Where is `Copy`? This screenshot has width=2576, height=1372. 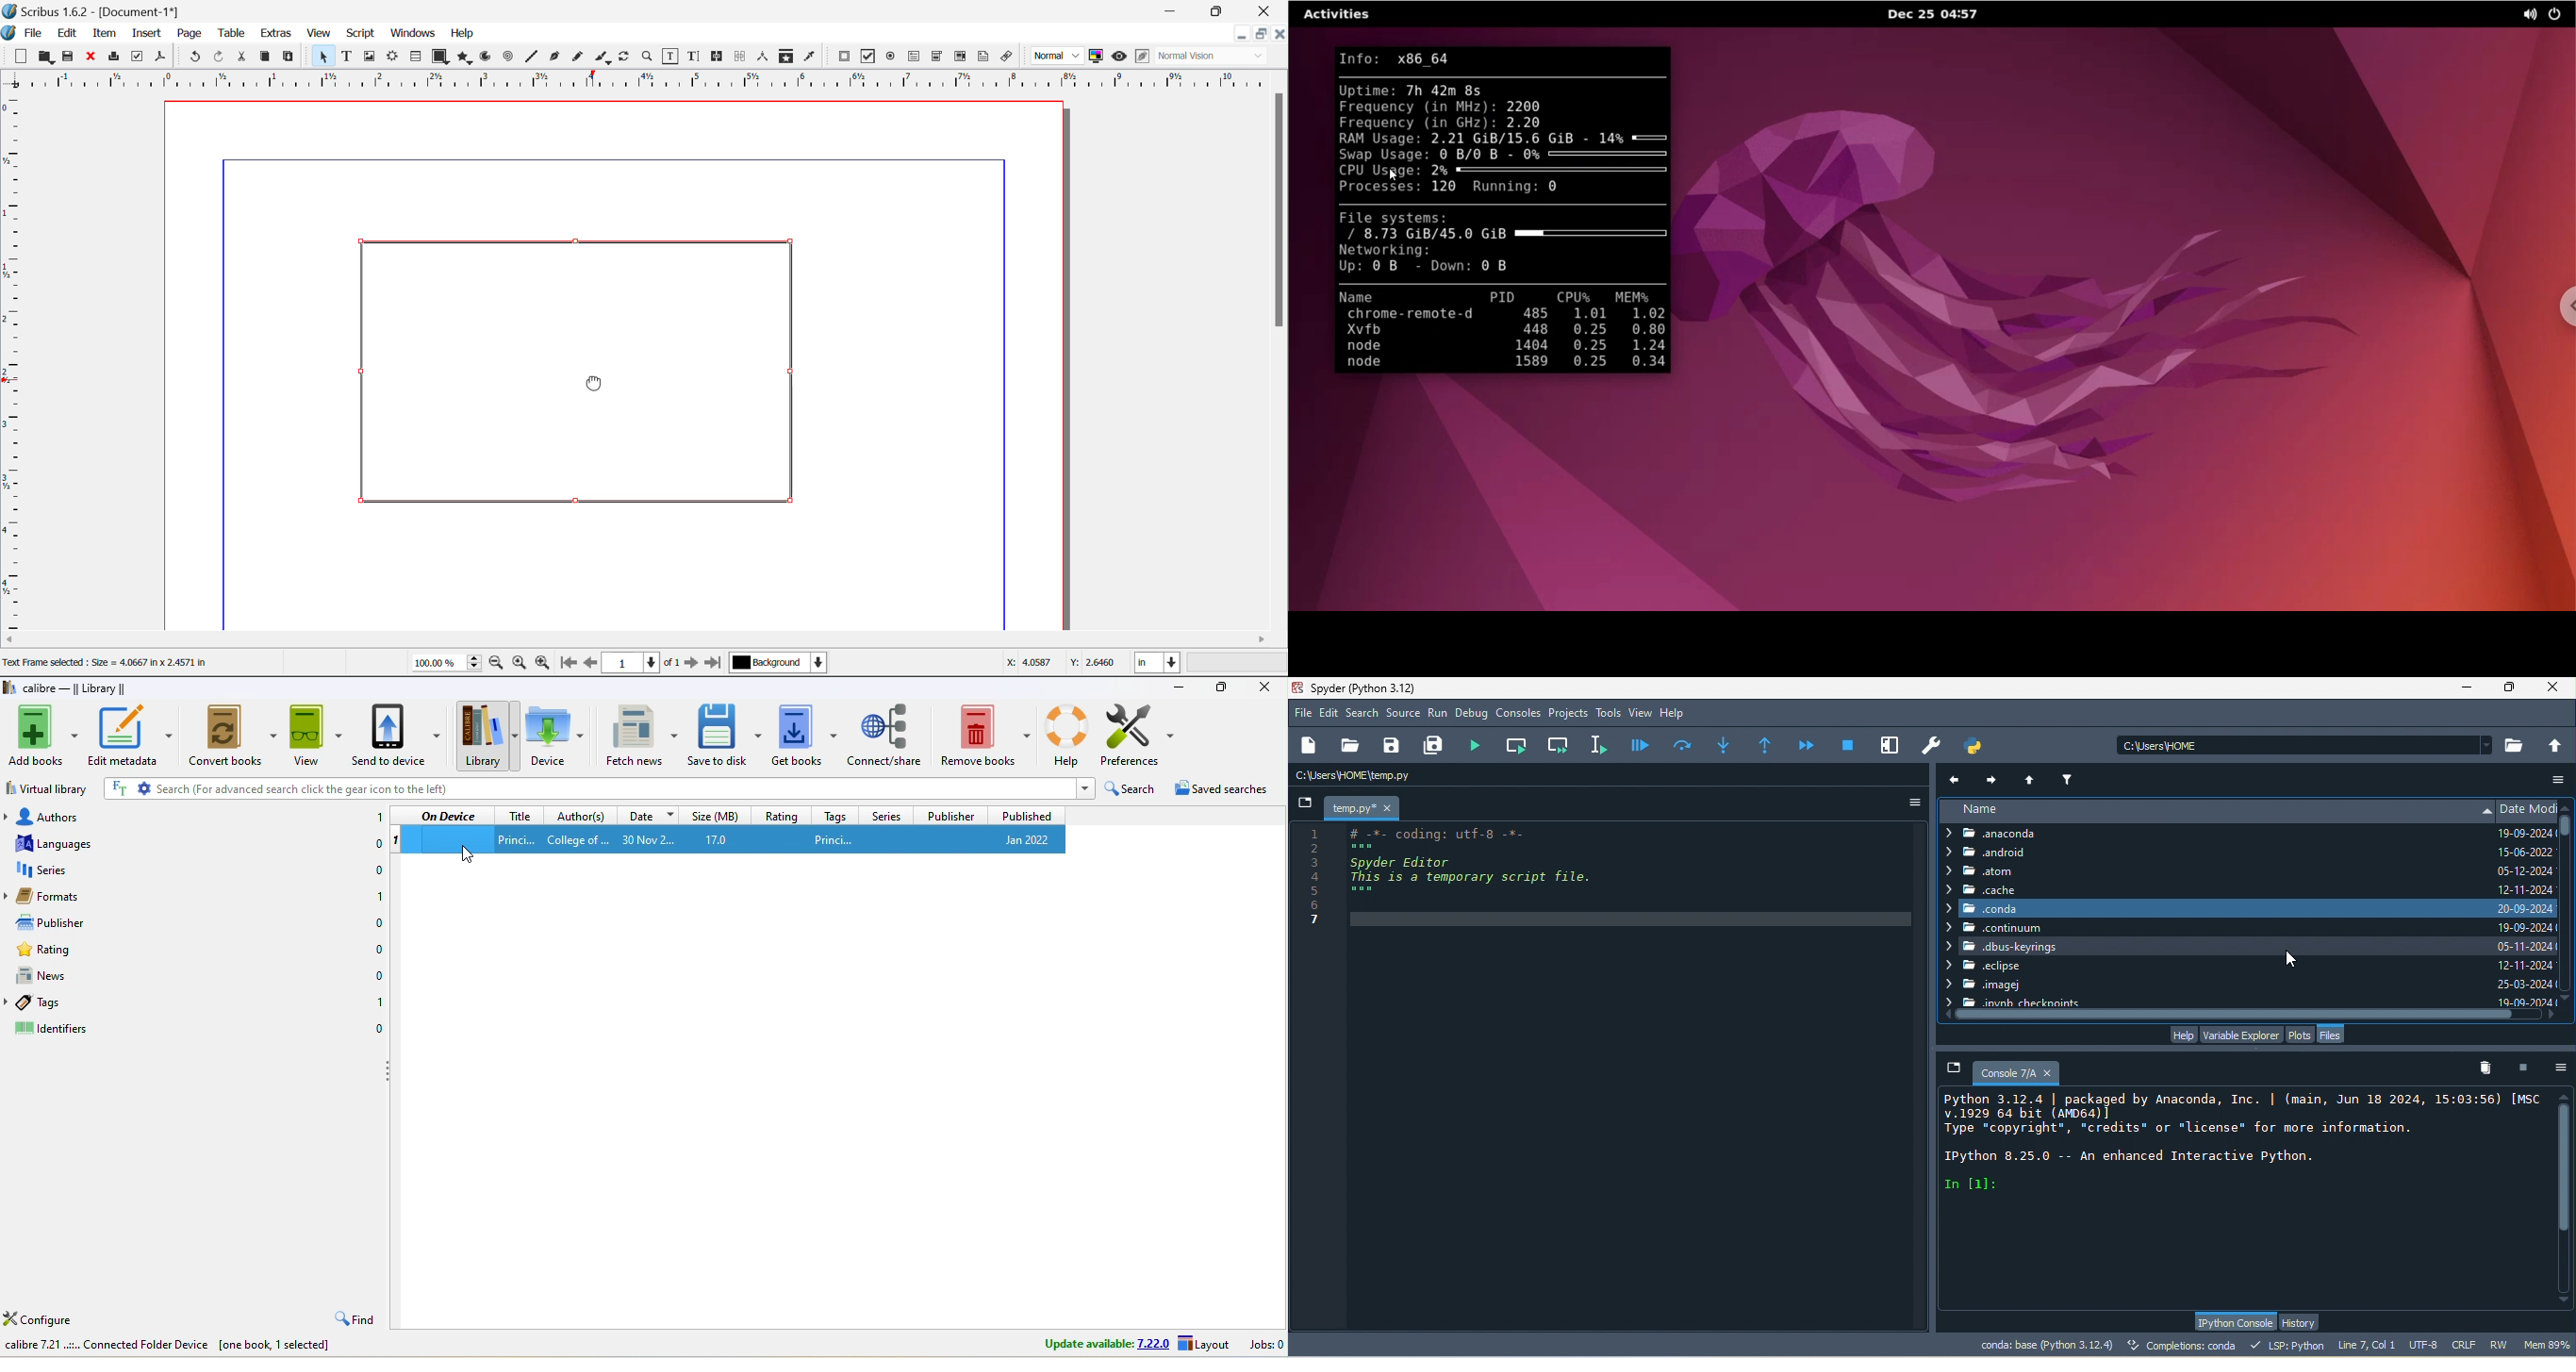 Copy is located at coordinates (264, 56).